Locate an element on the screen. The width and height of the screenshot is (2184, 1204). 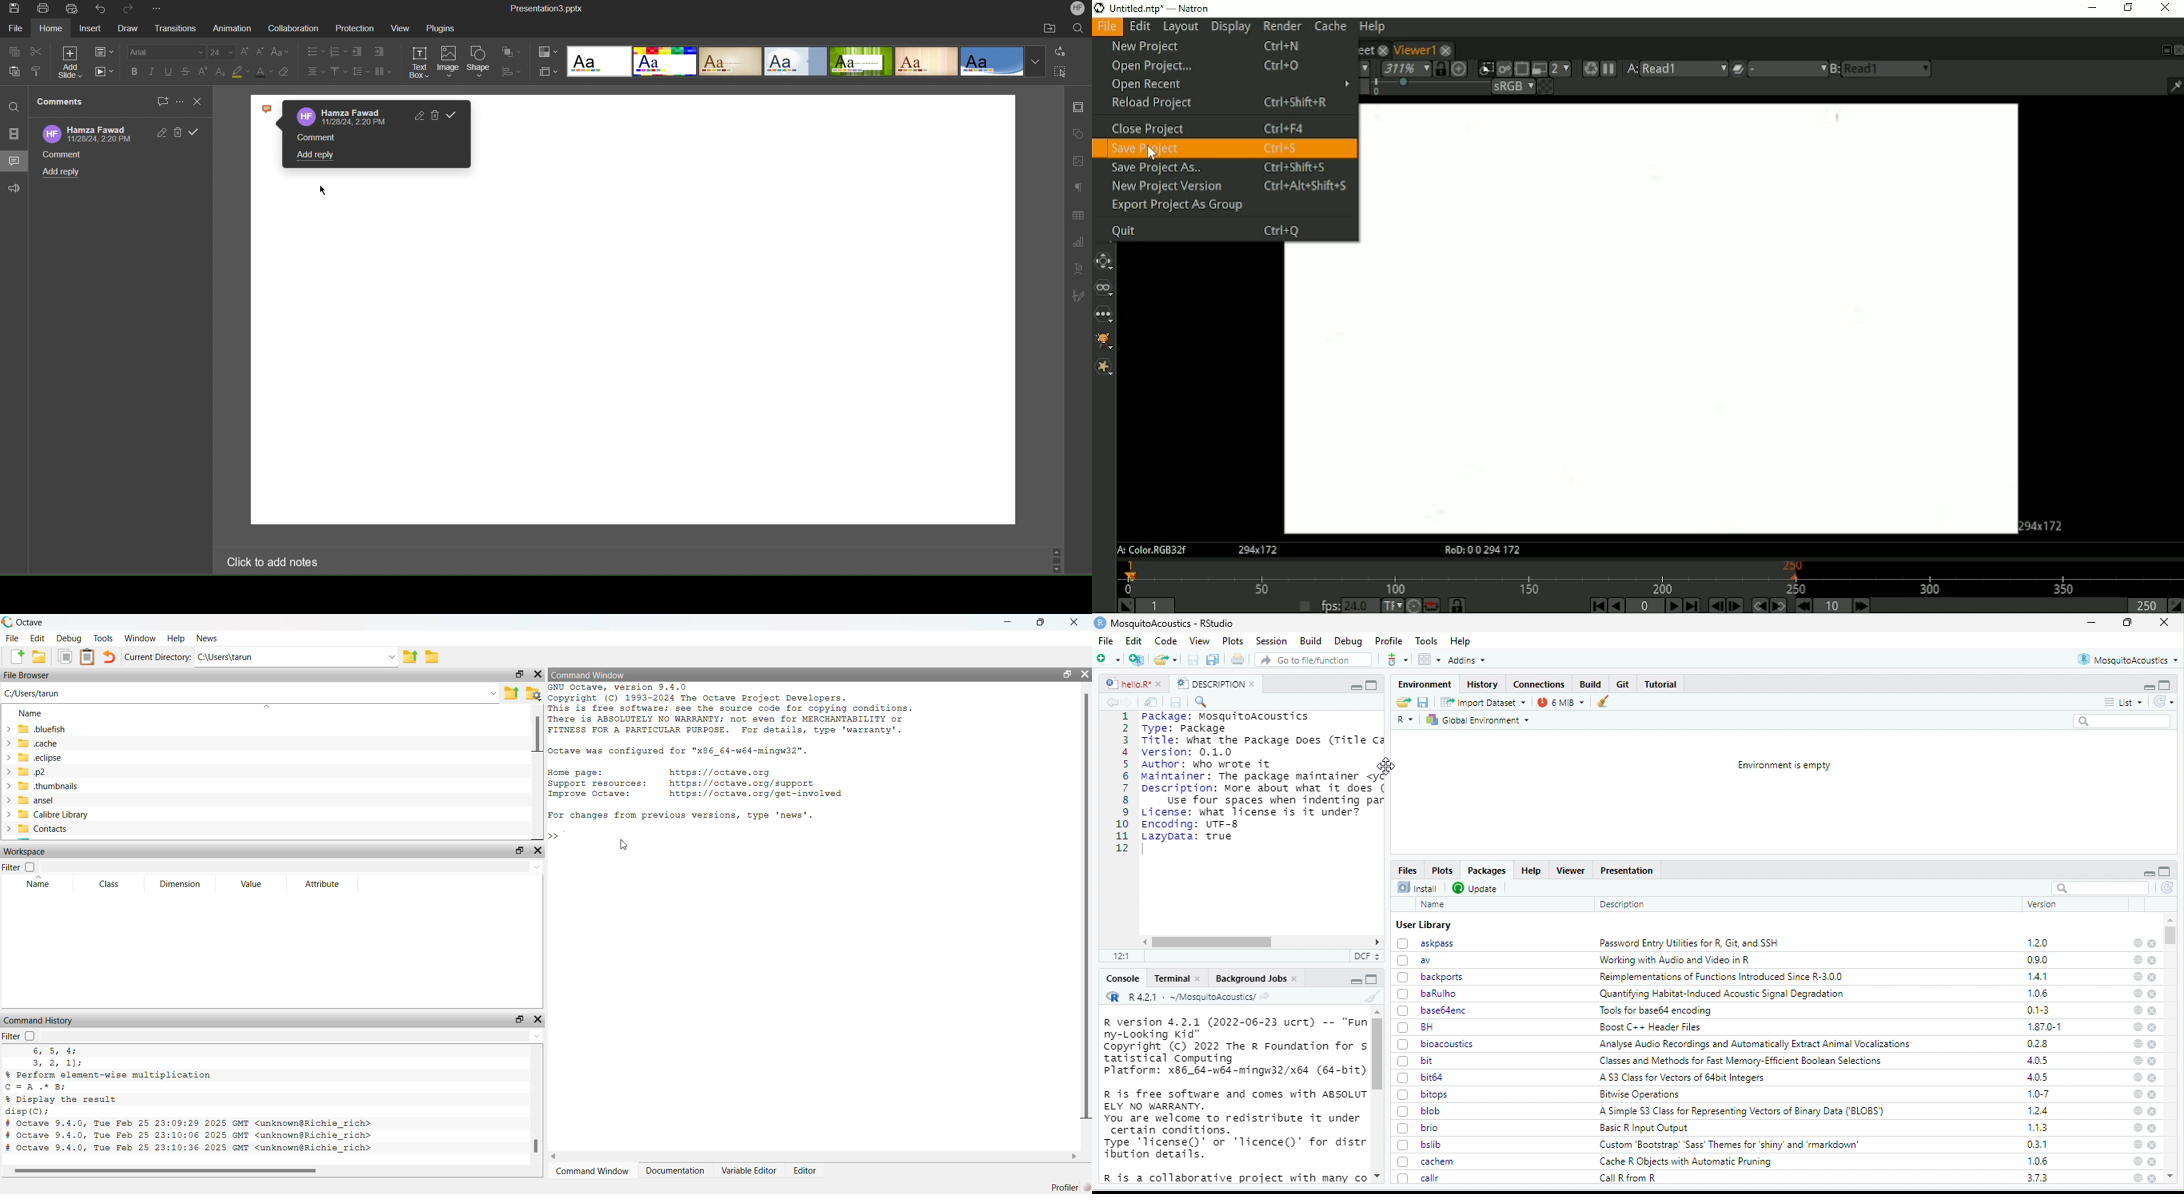
bit64 is located at coordinates (1421, 1077).